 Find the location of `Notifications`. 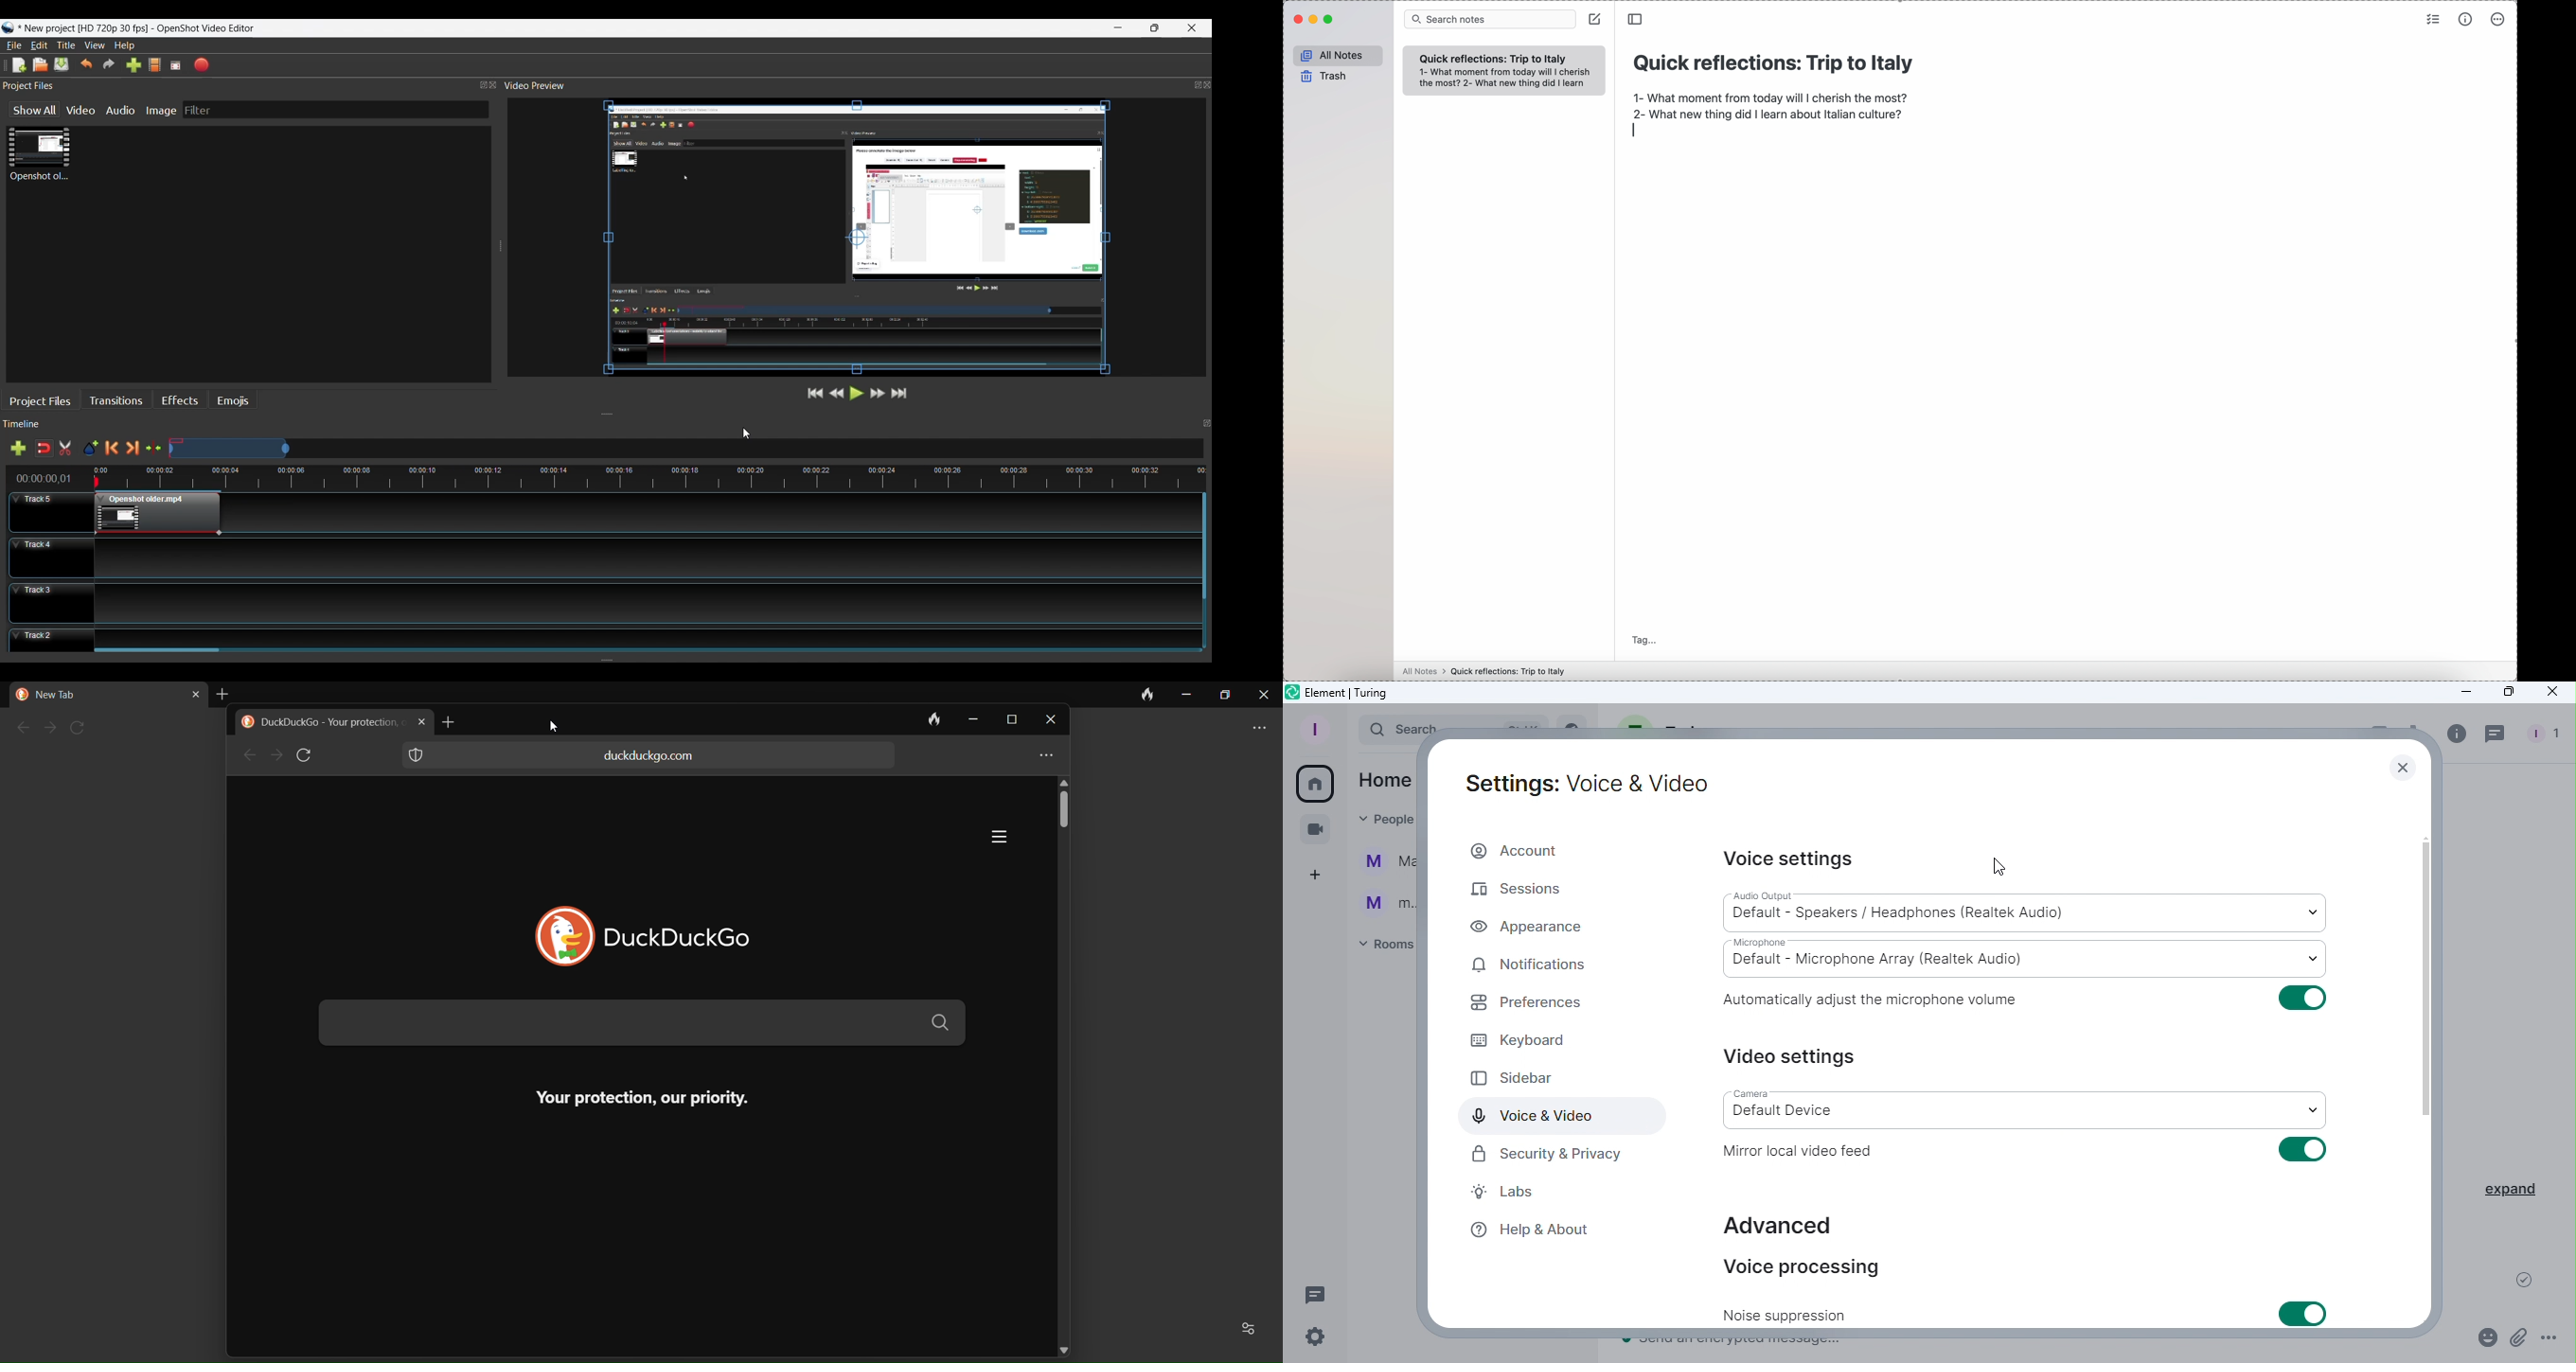

Notifications is located at coordinates (1532, 966).